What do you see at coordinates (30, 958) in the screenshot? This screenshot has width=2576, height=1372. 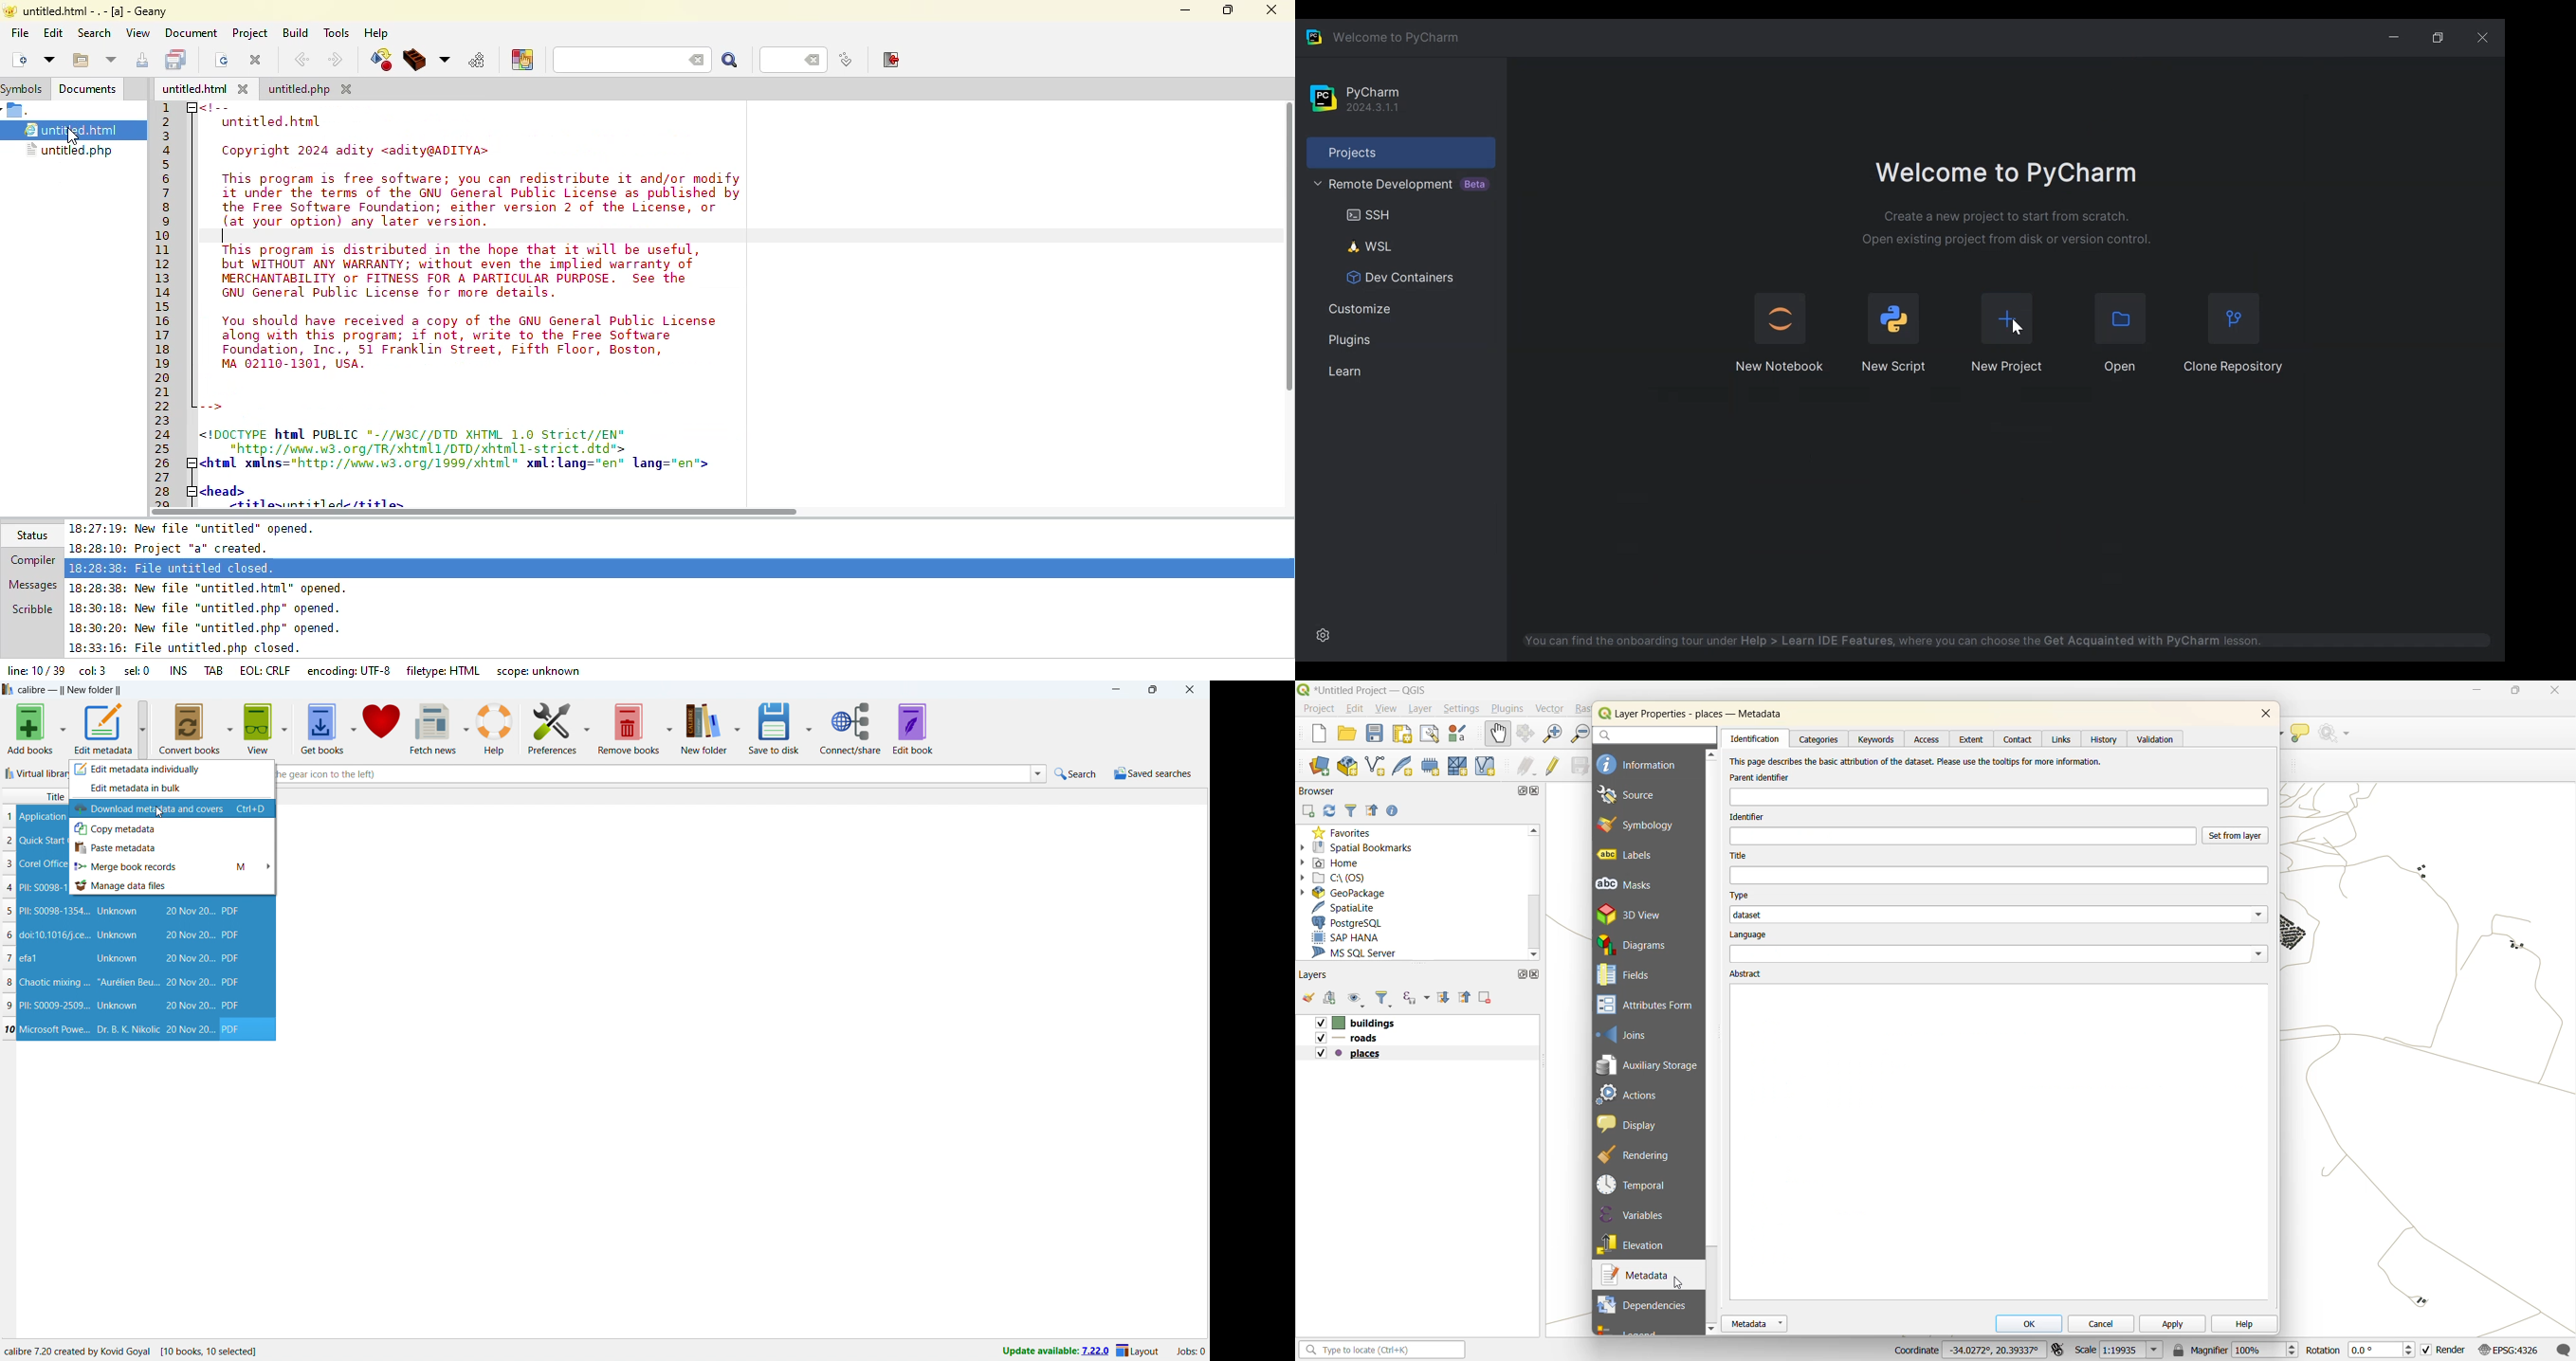 I see `efa1` at bounding box center [30, 958].